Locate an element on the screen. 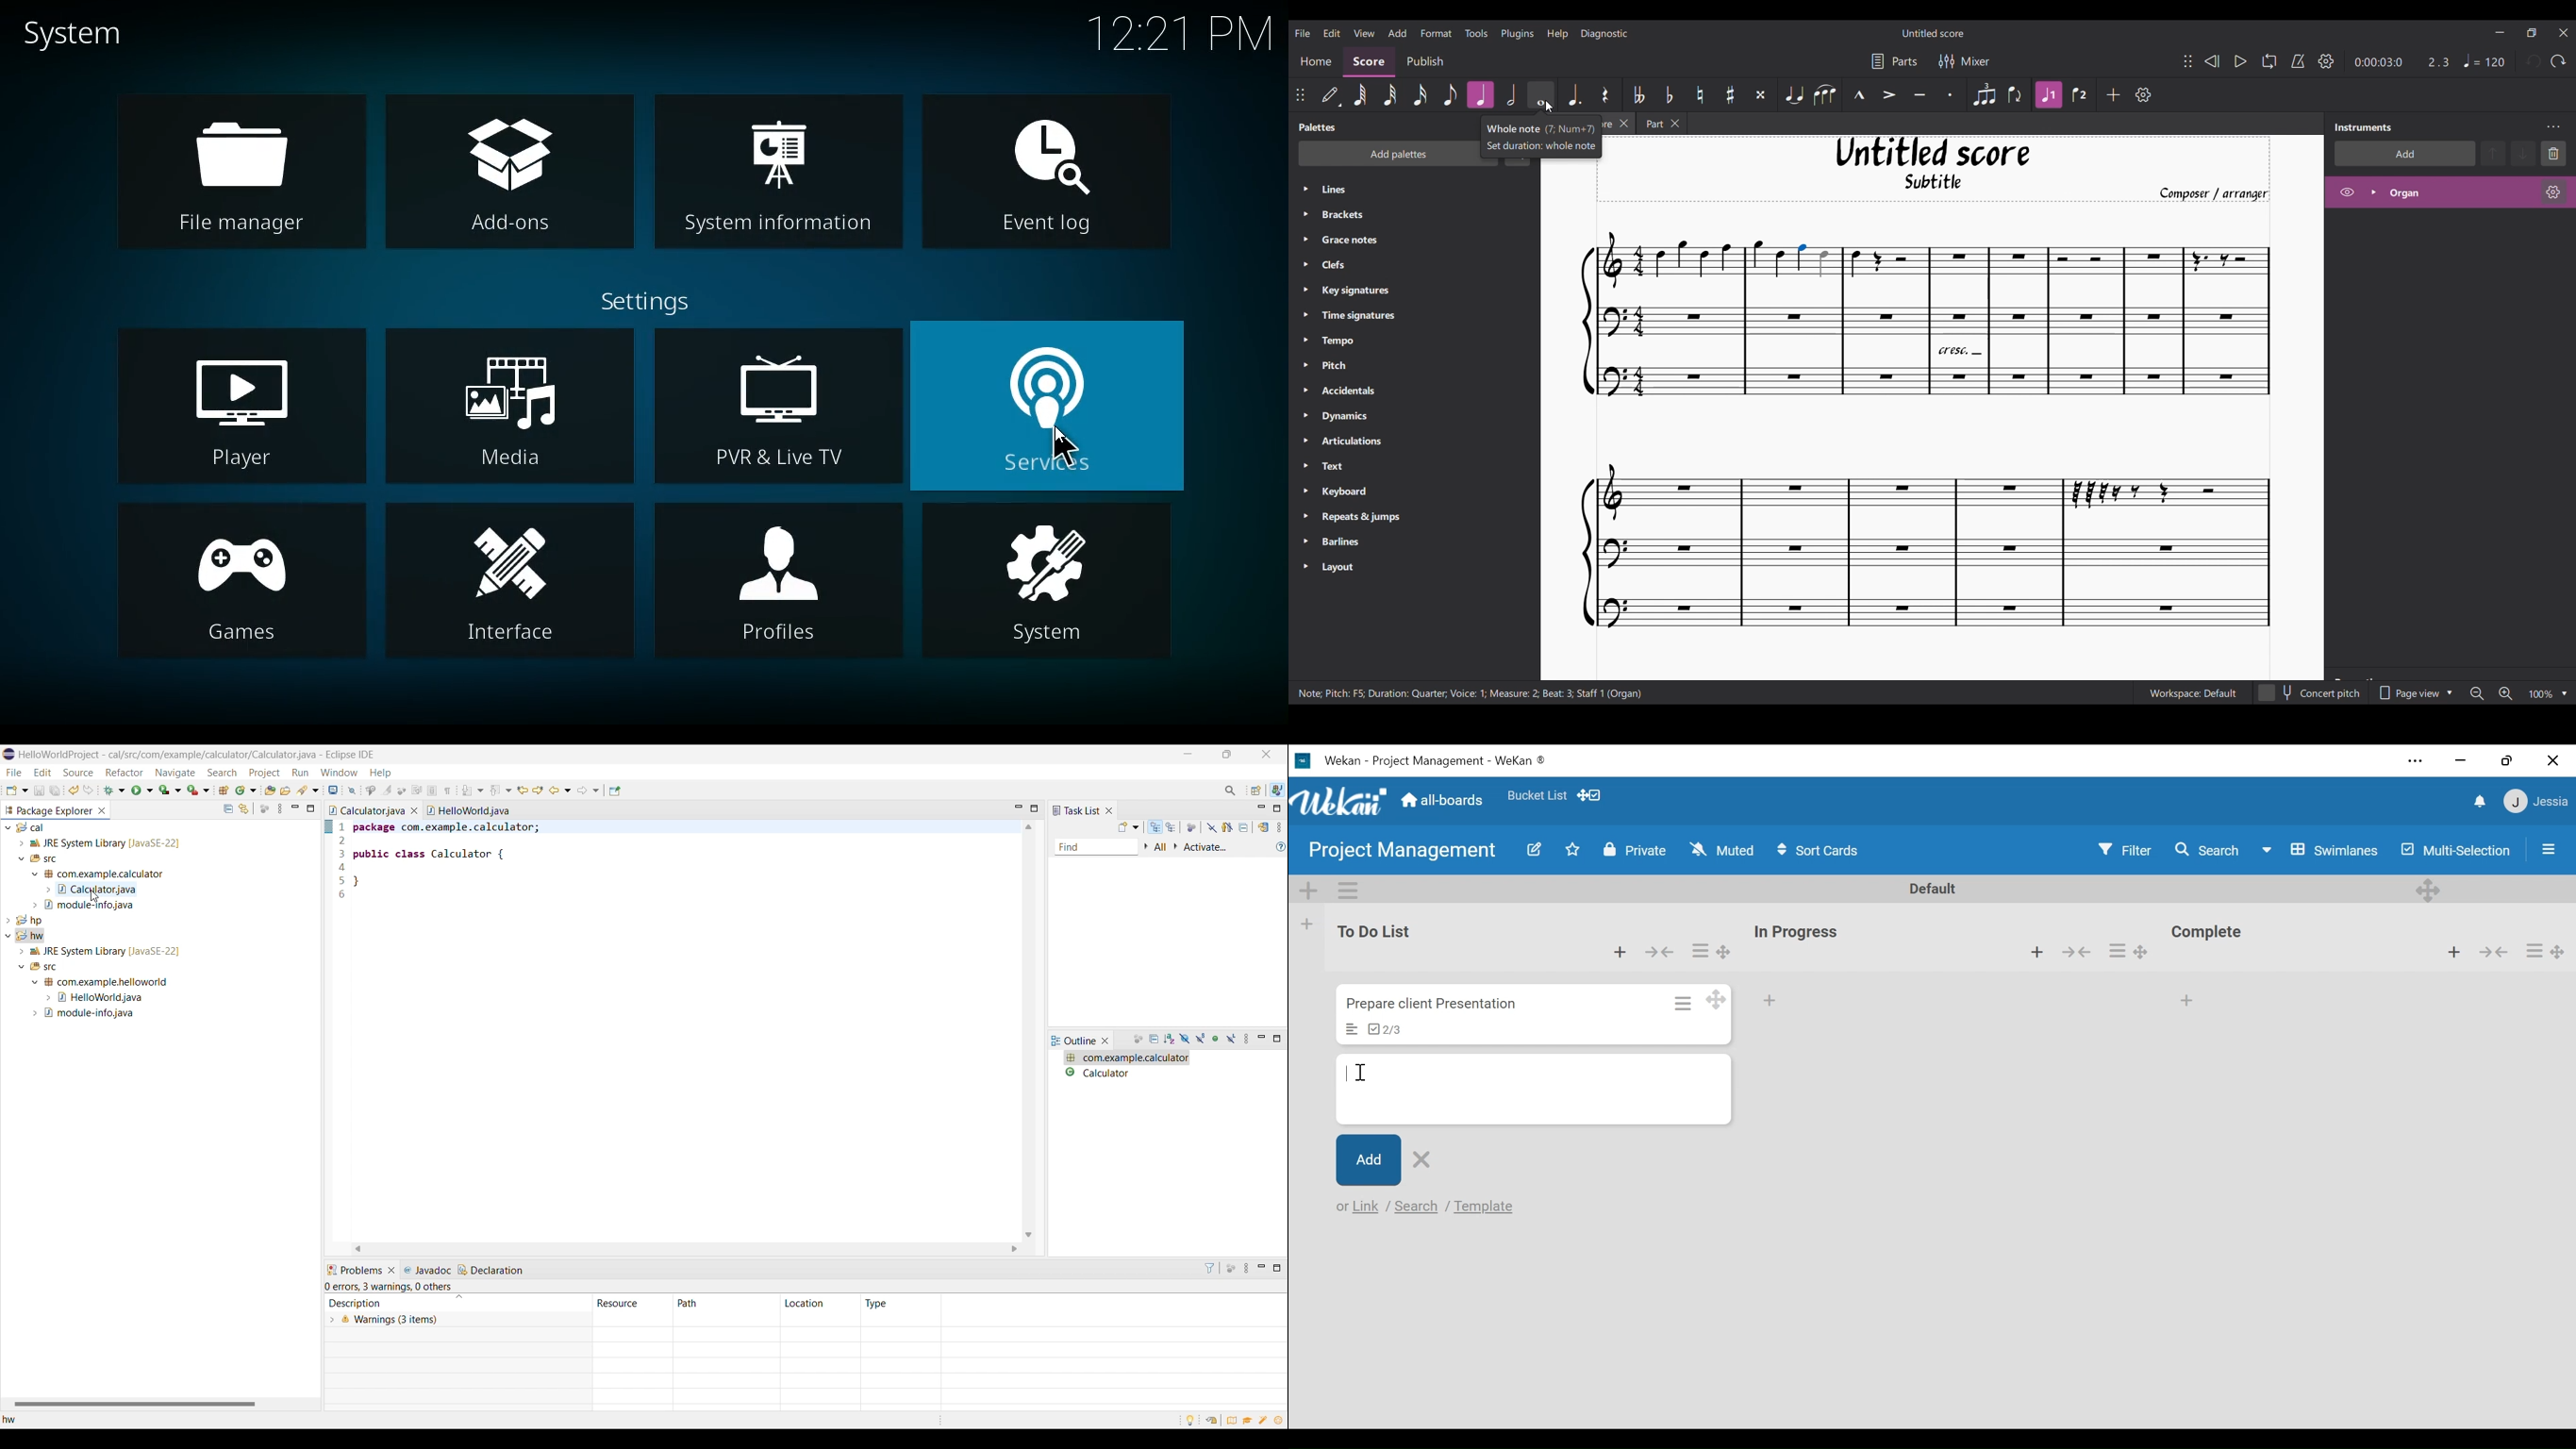 The height and width of the screenshot is (1456, 2576). Zoom in is located at coordinates (2506, 694).